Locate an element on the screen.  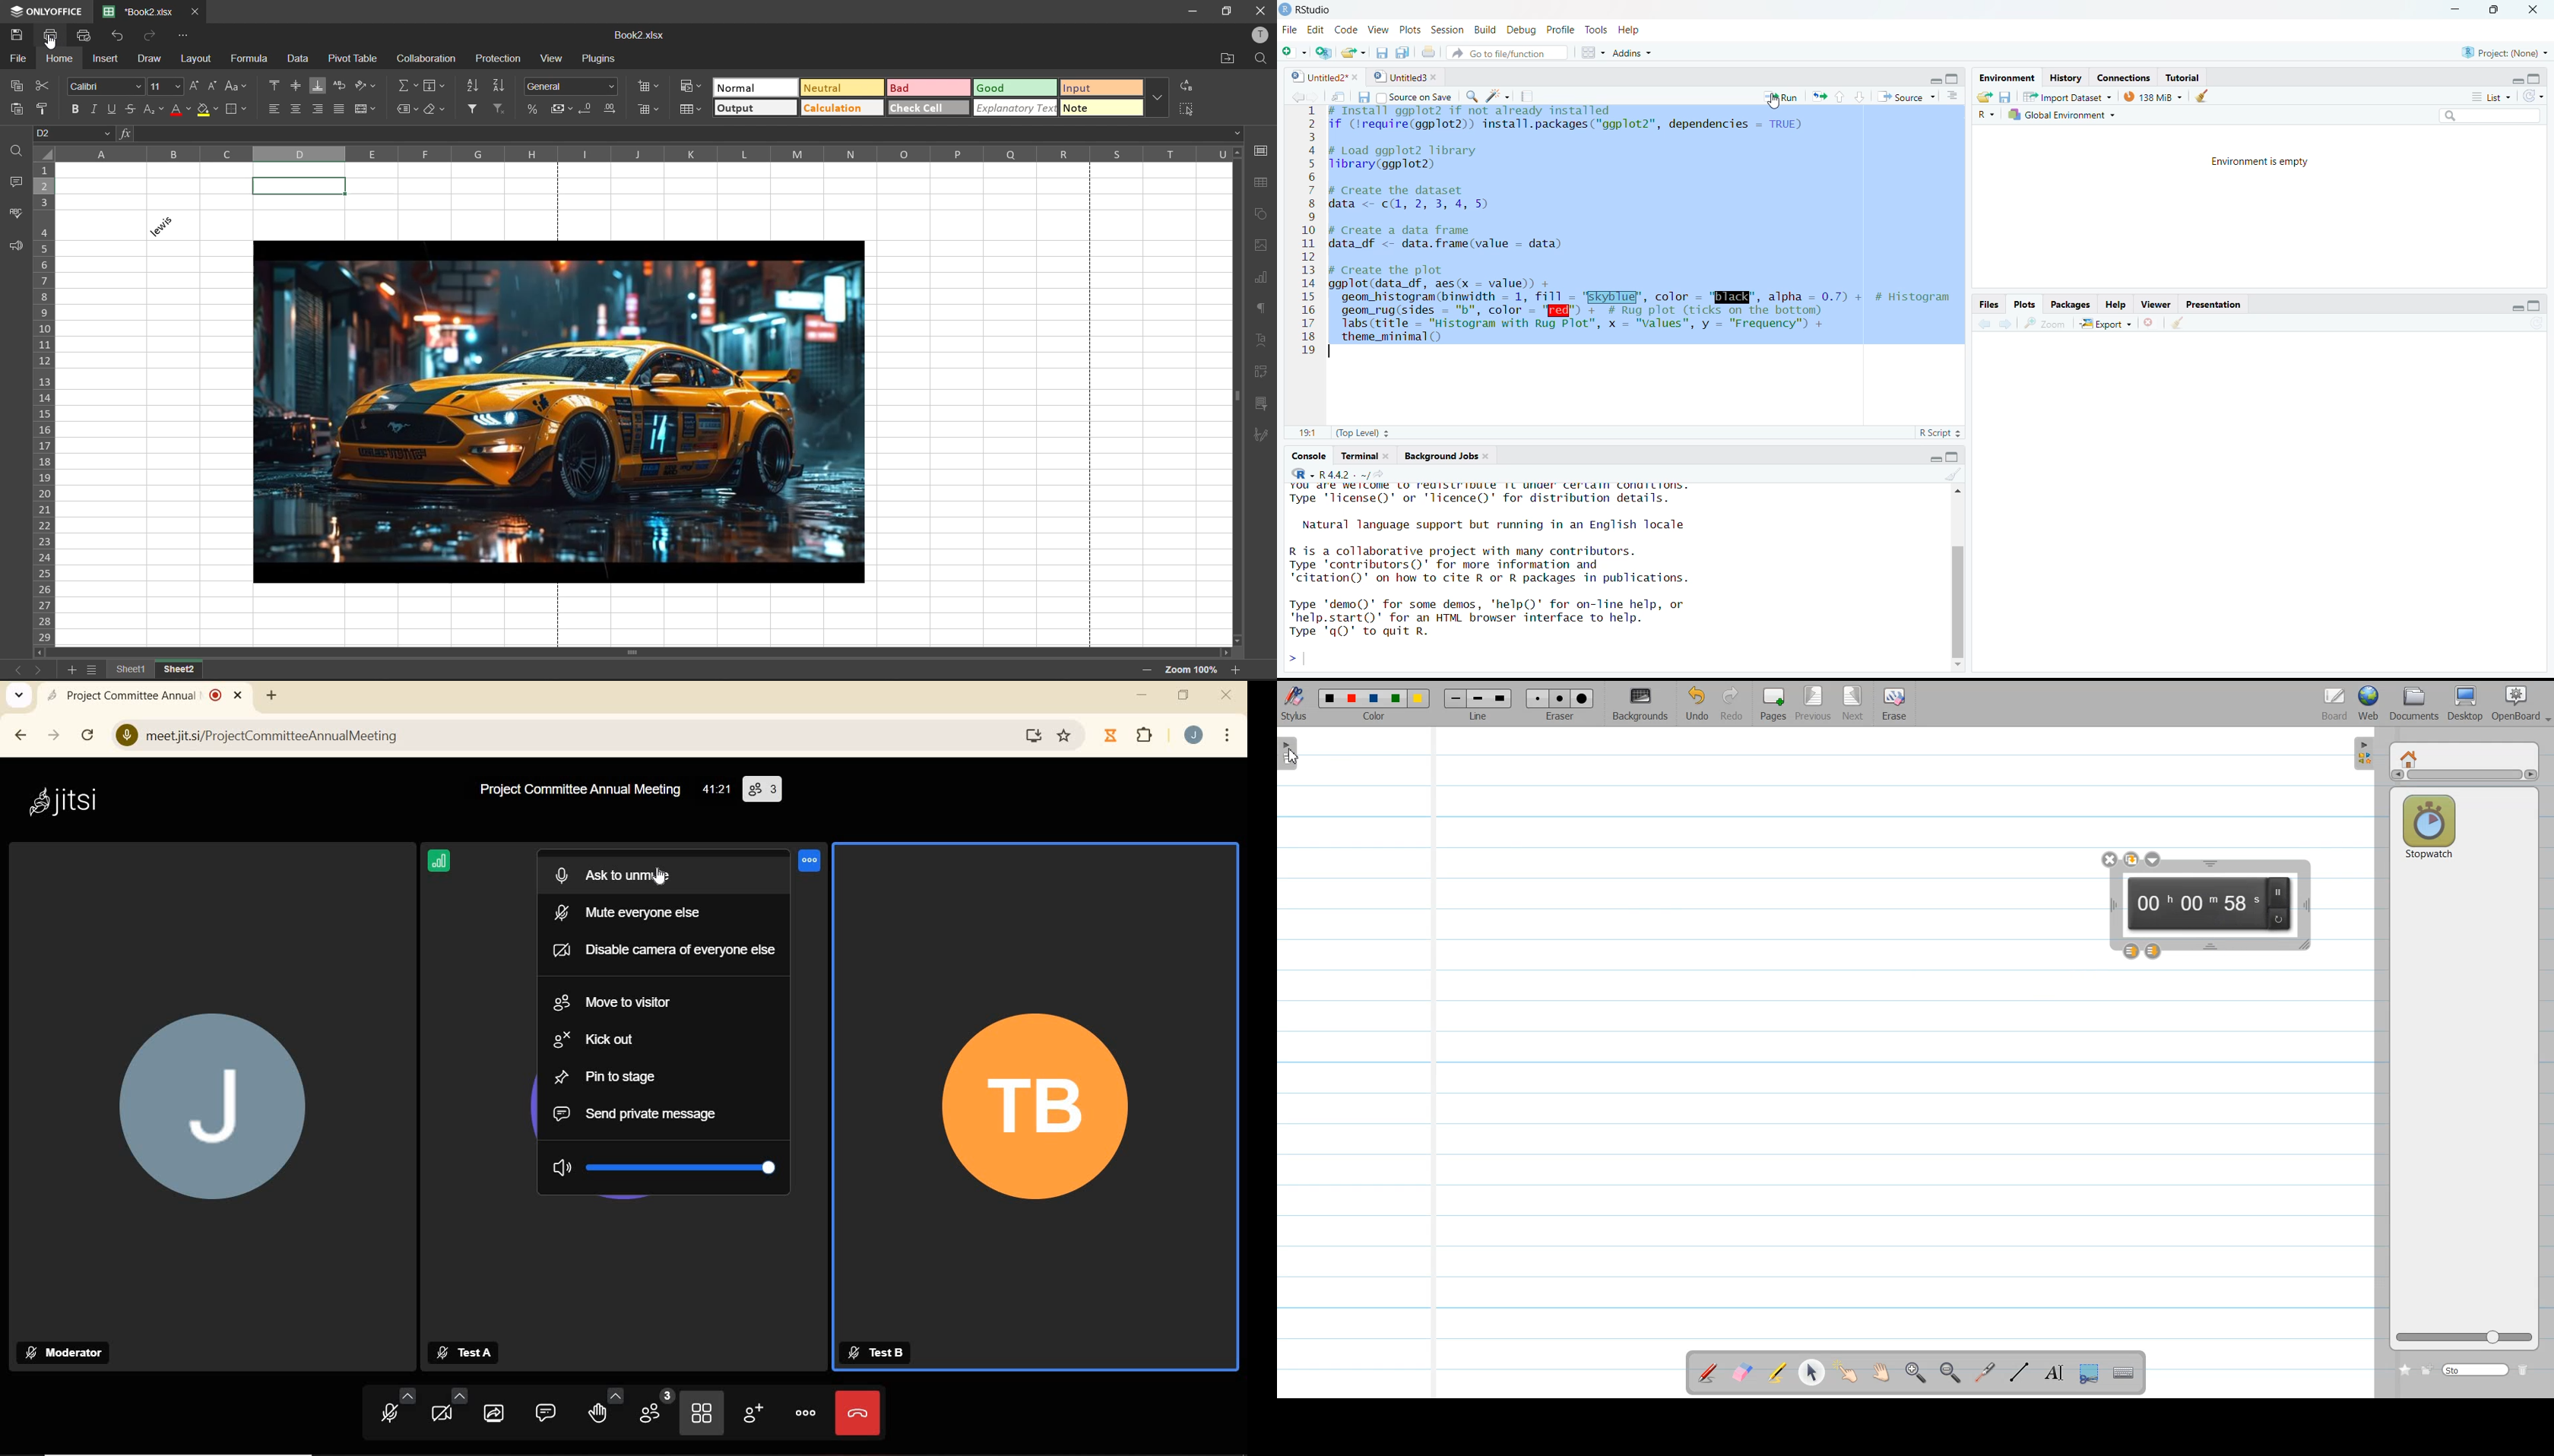
find is located at coordinates (15, 151).